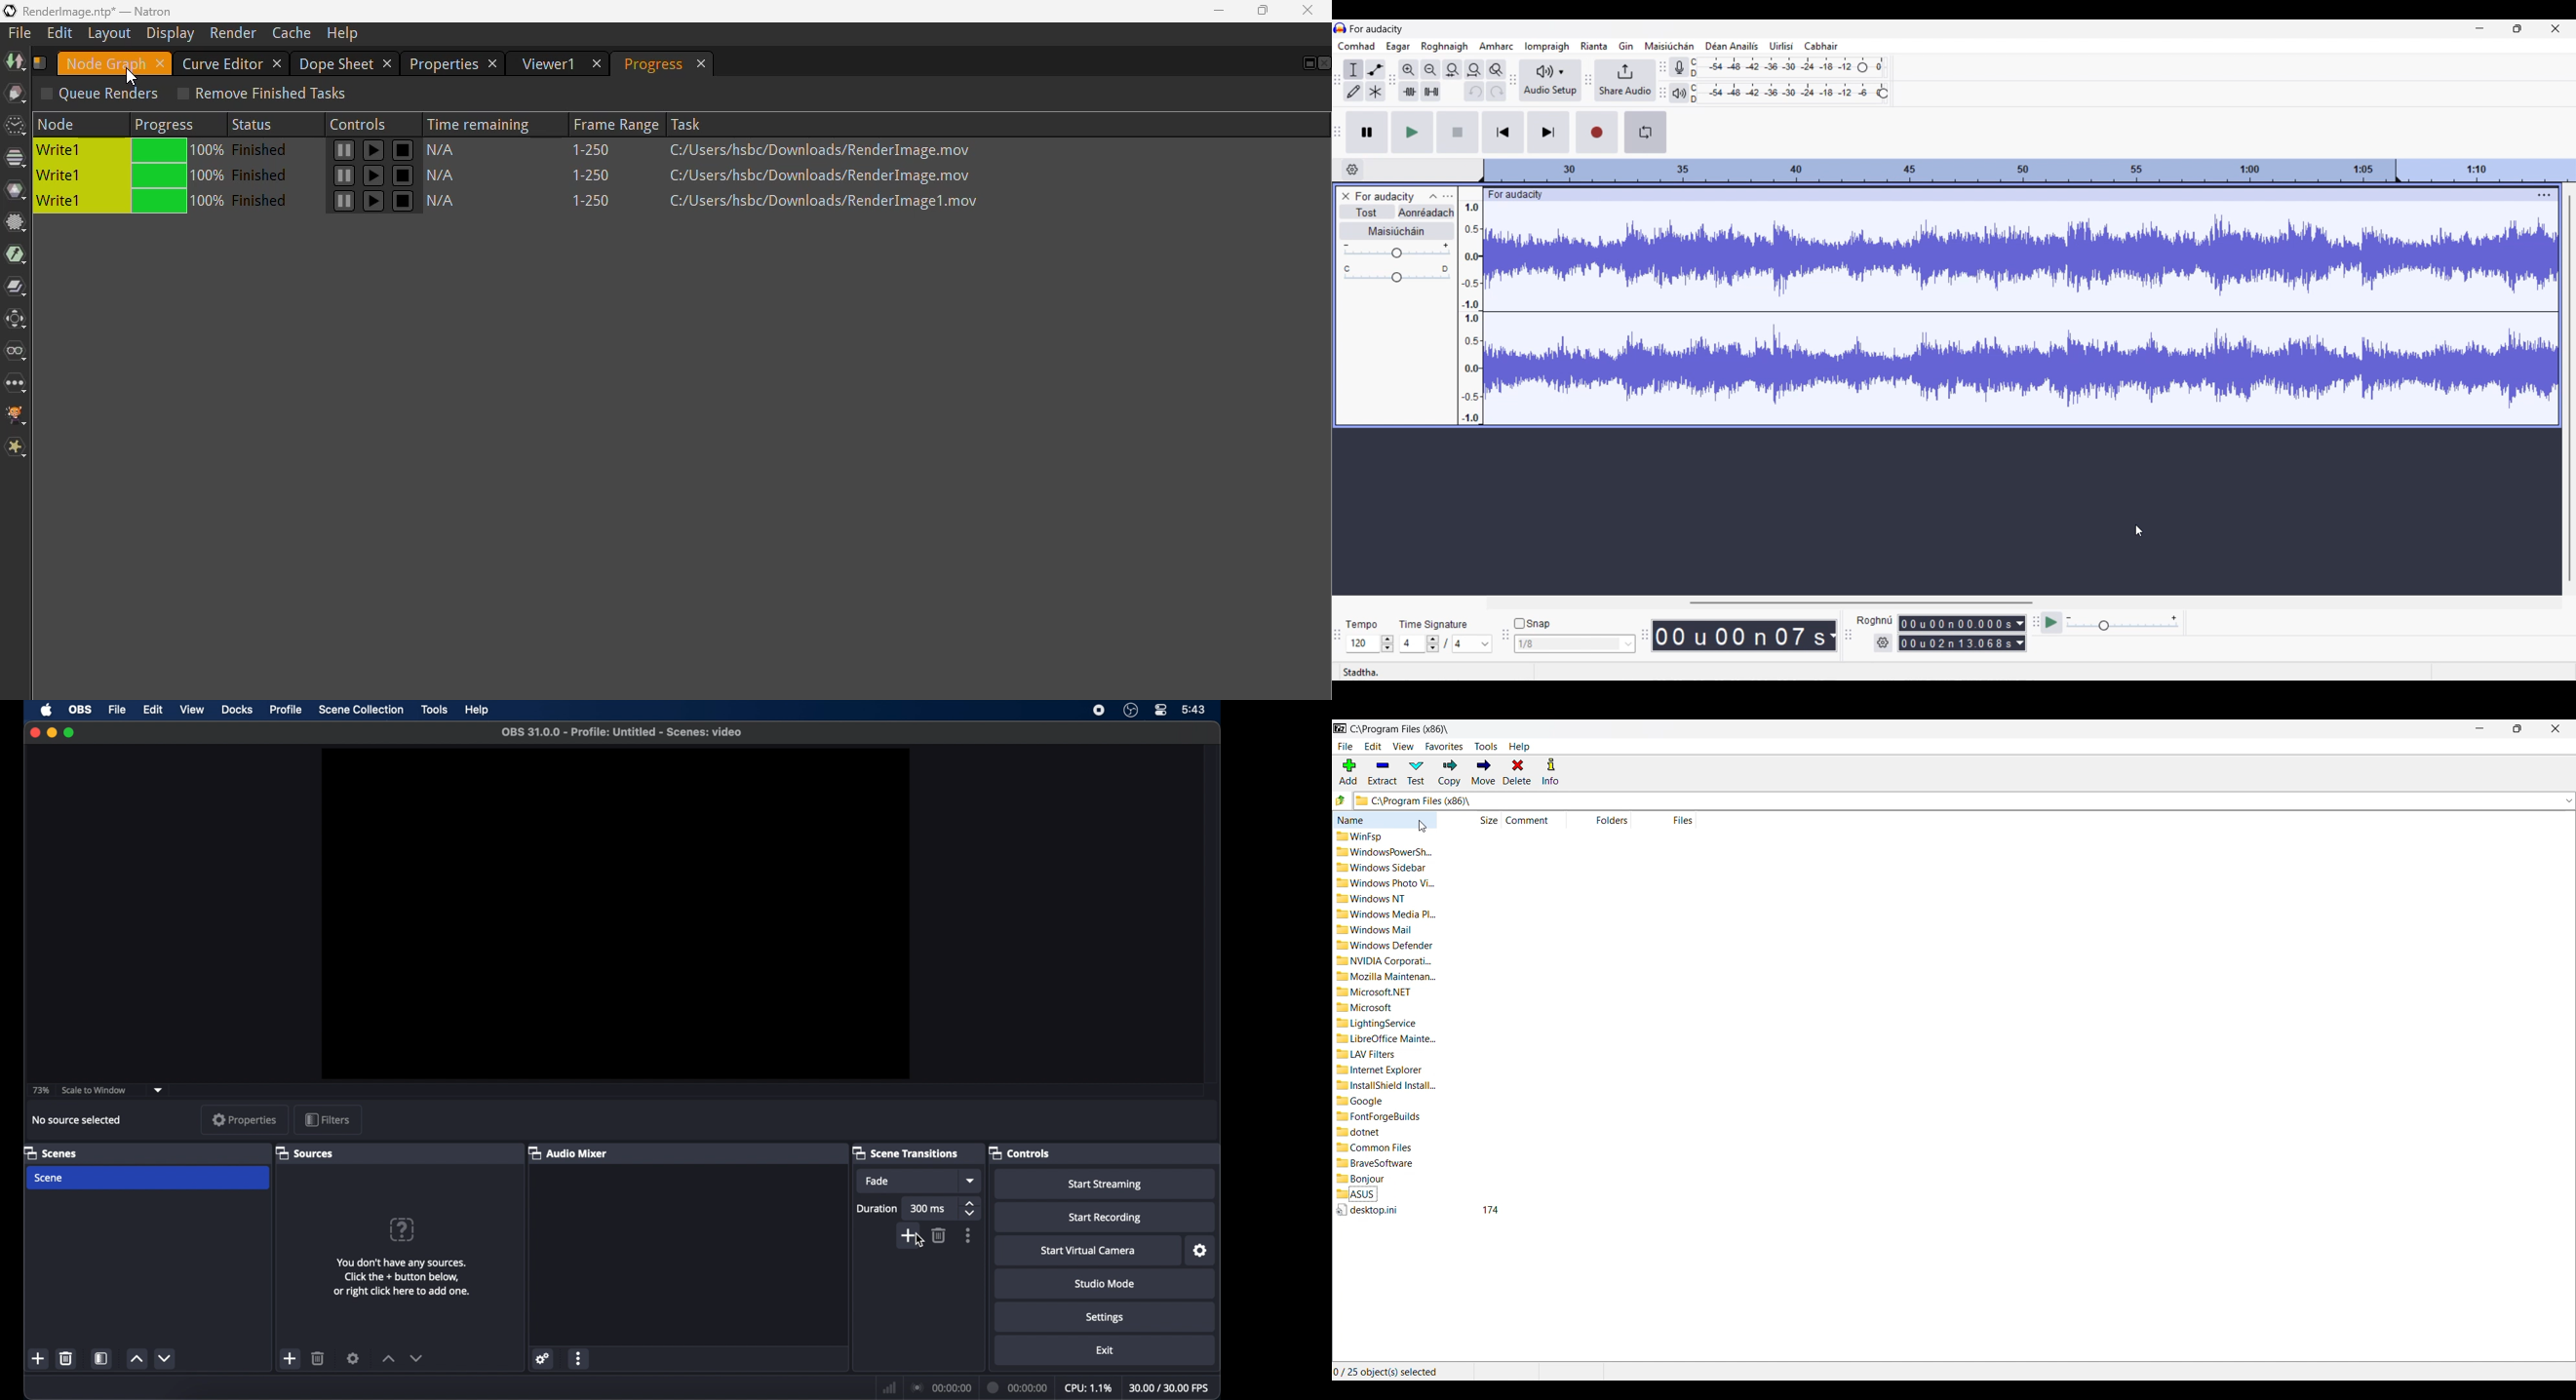 The height and width of the screenshot is (1400, 2576). What do you see at coordinates (1380, 1146) in the screenshot?
I see `Common Files` at bounding box center [1380, 1146].